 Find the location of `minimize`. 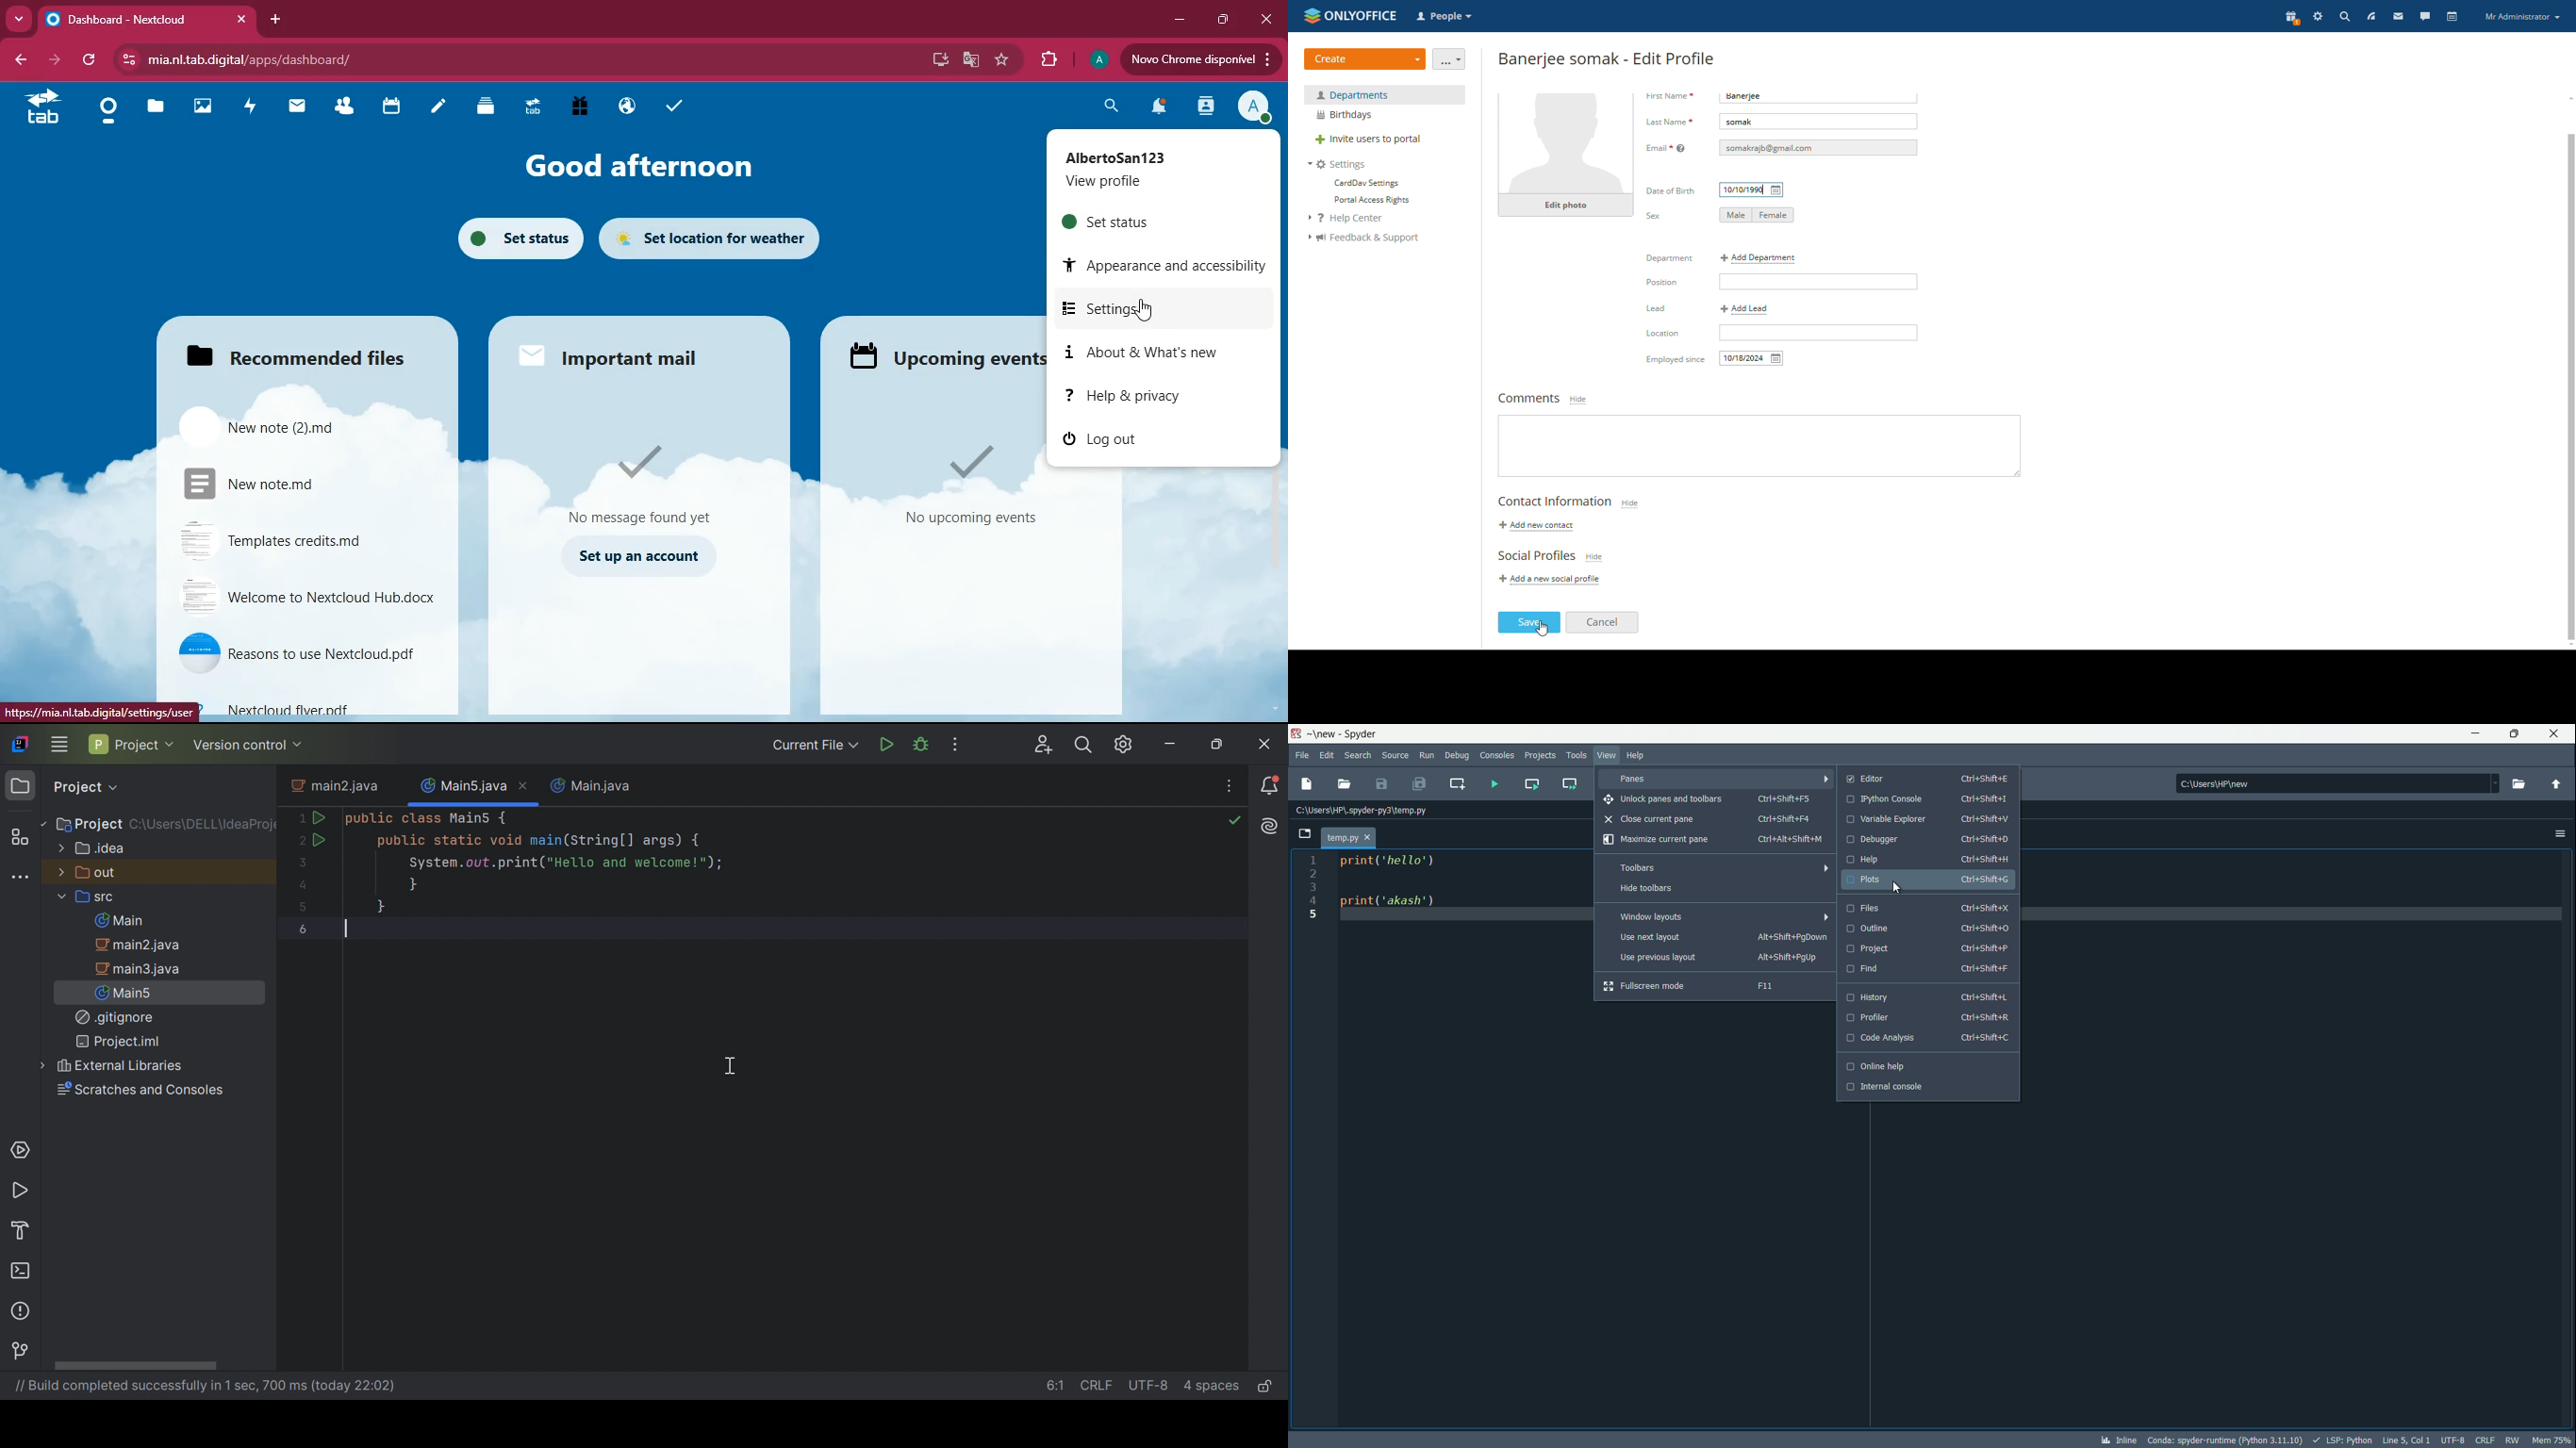

minimize is located at coordinates (2477, 733).